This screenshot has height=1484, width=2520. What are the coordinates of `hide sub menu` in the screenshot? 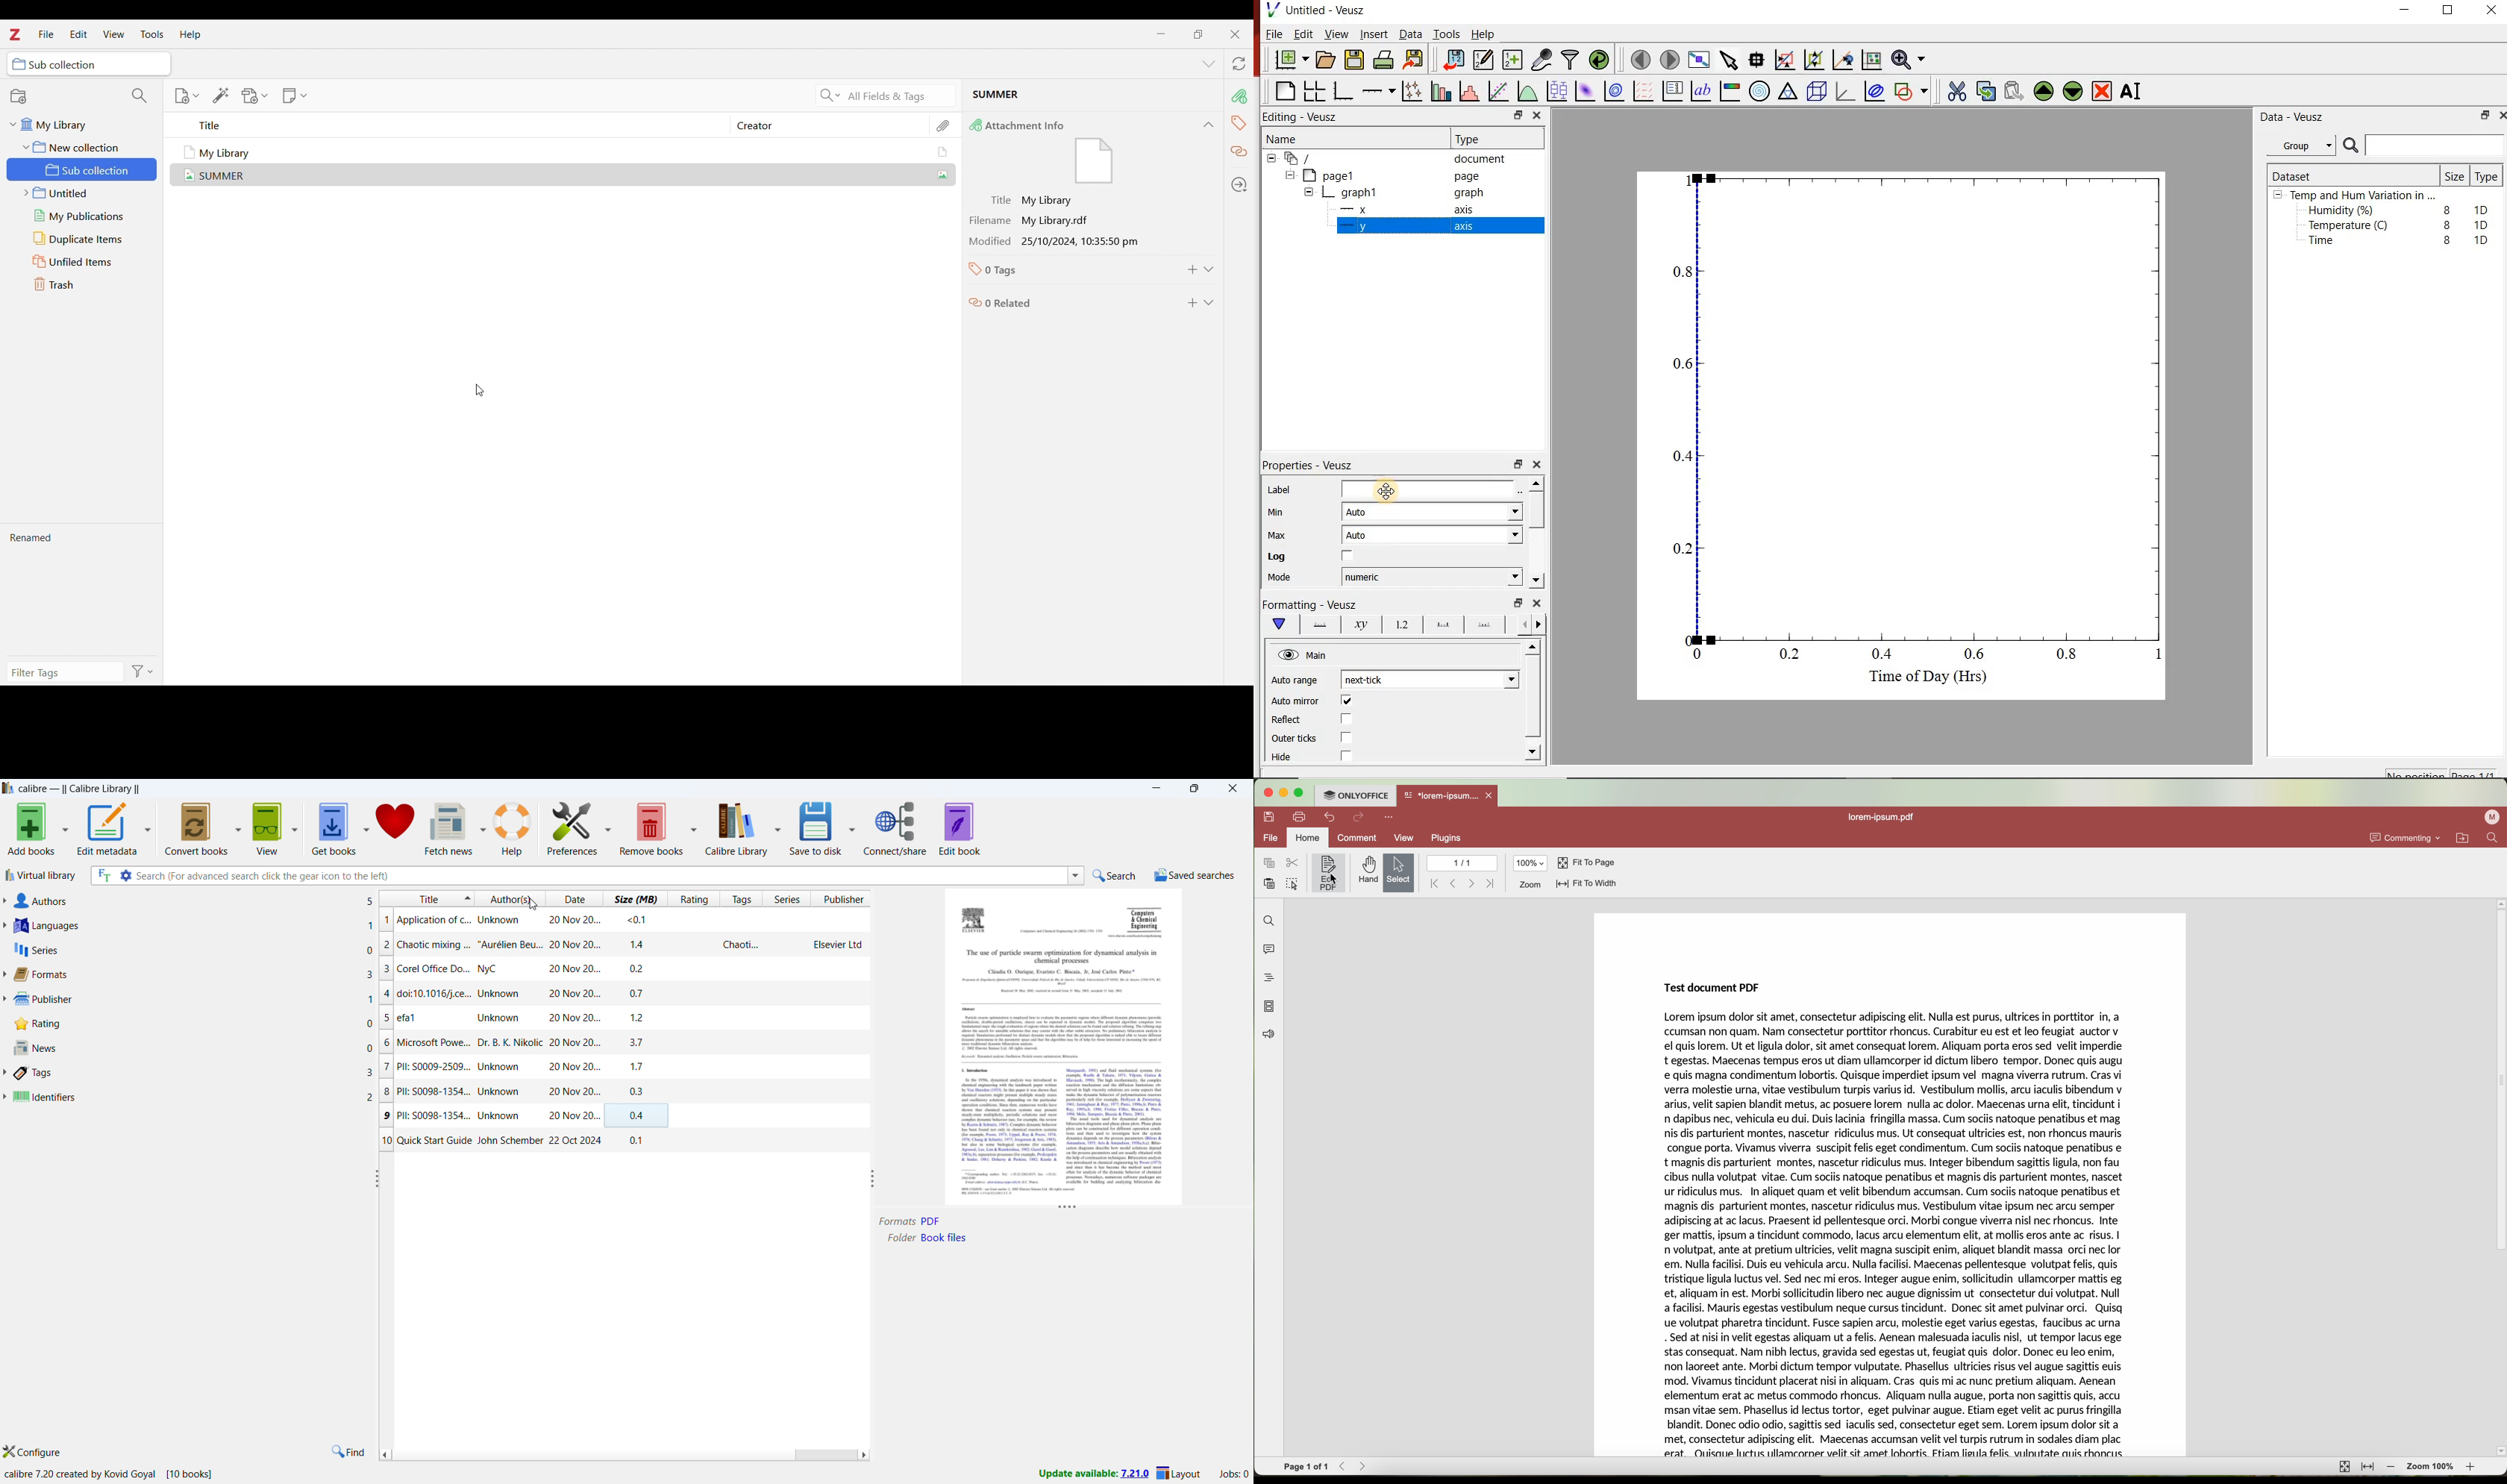 It's located at (2278, 197).